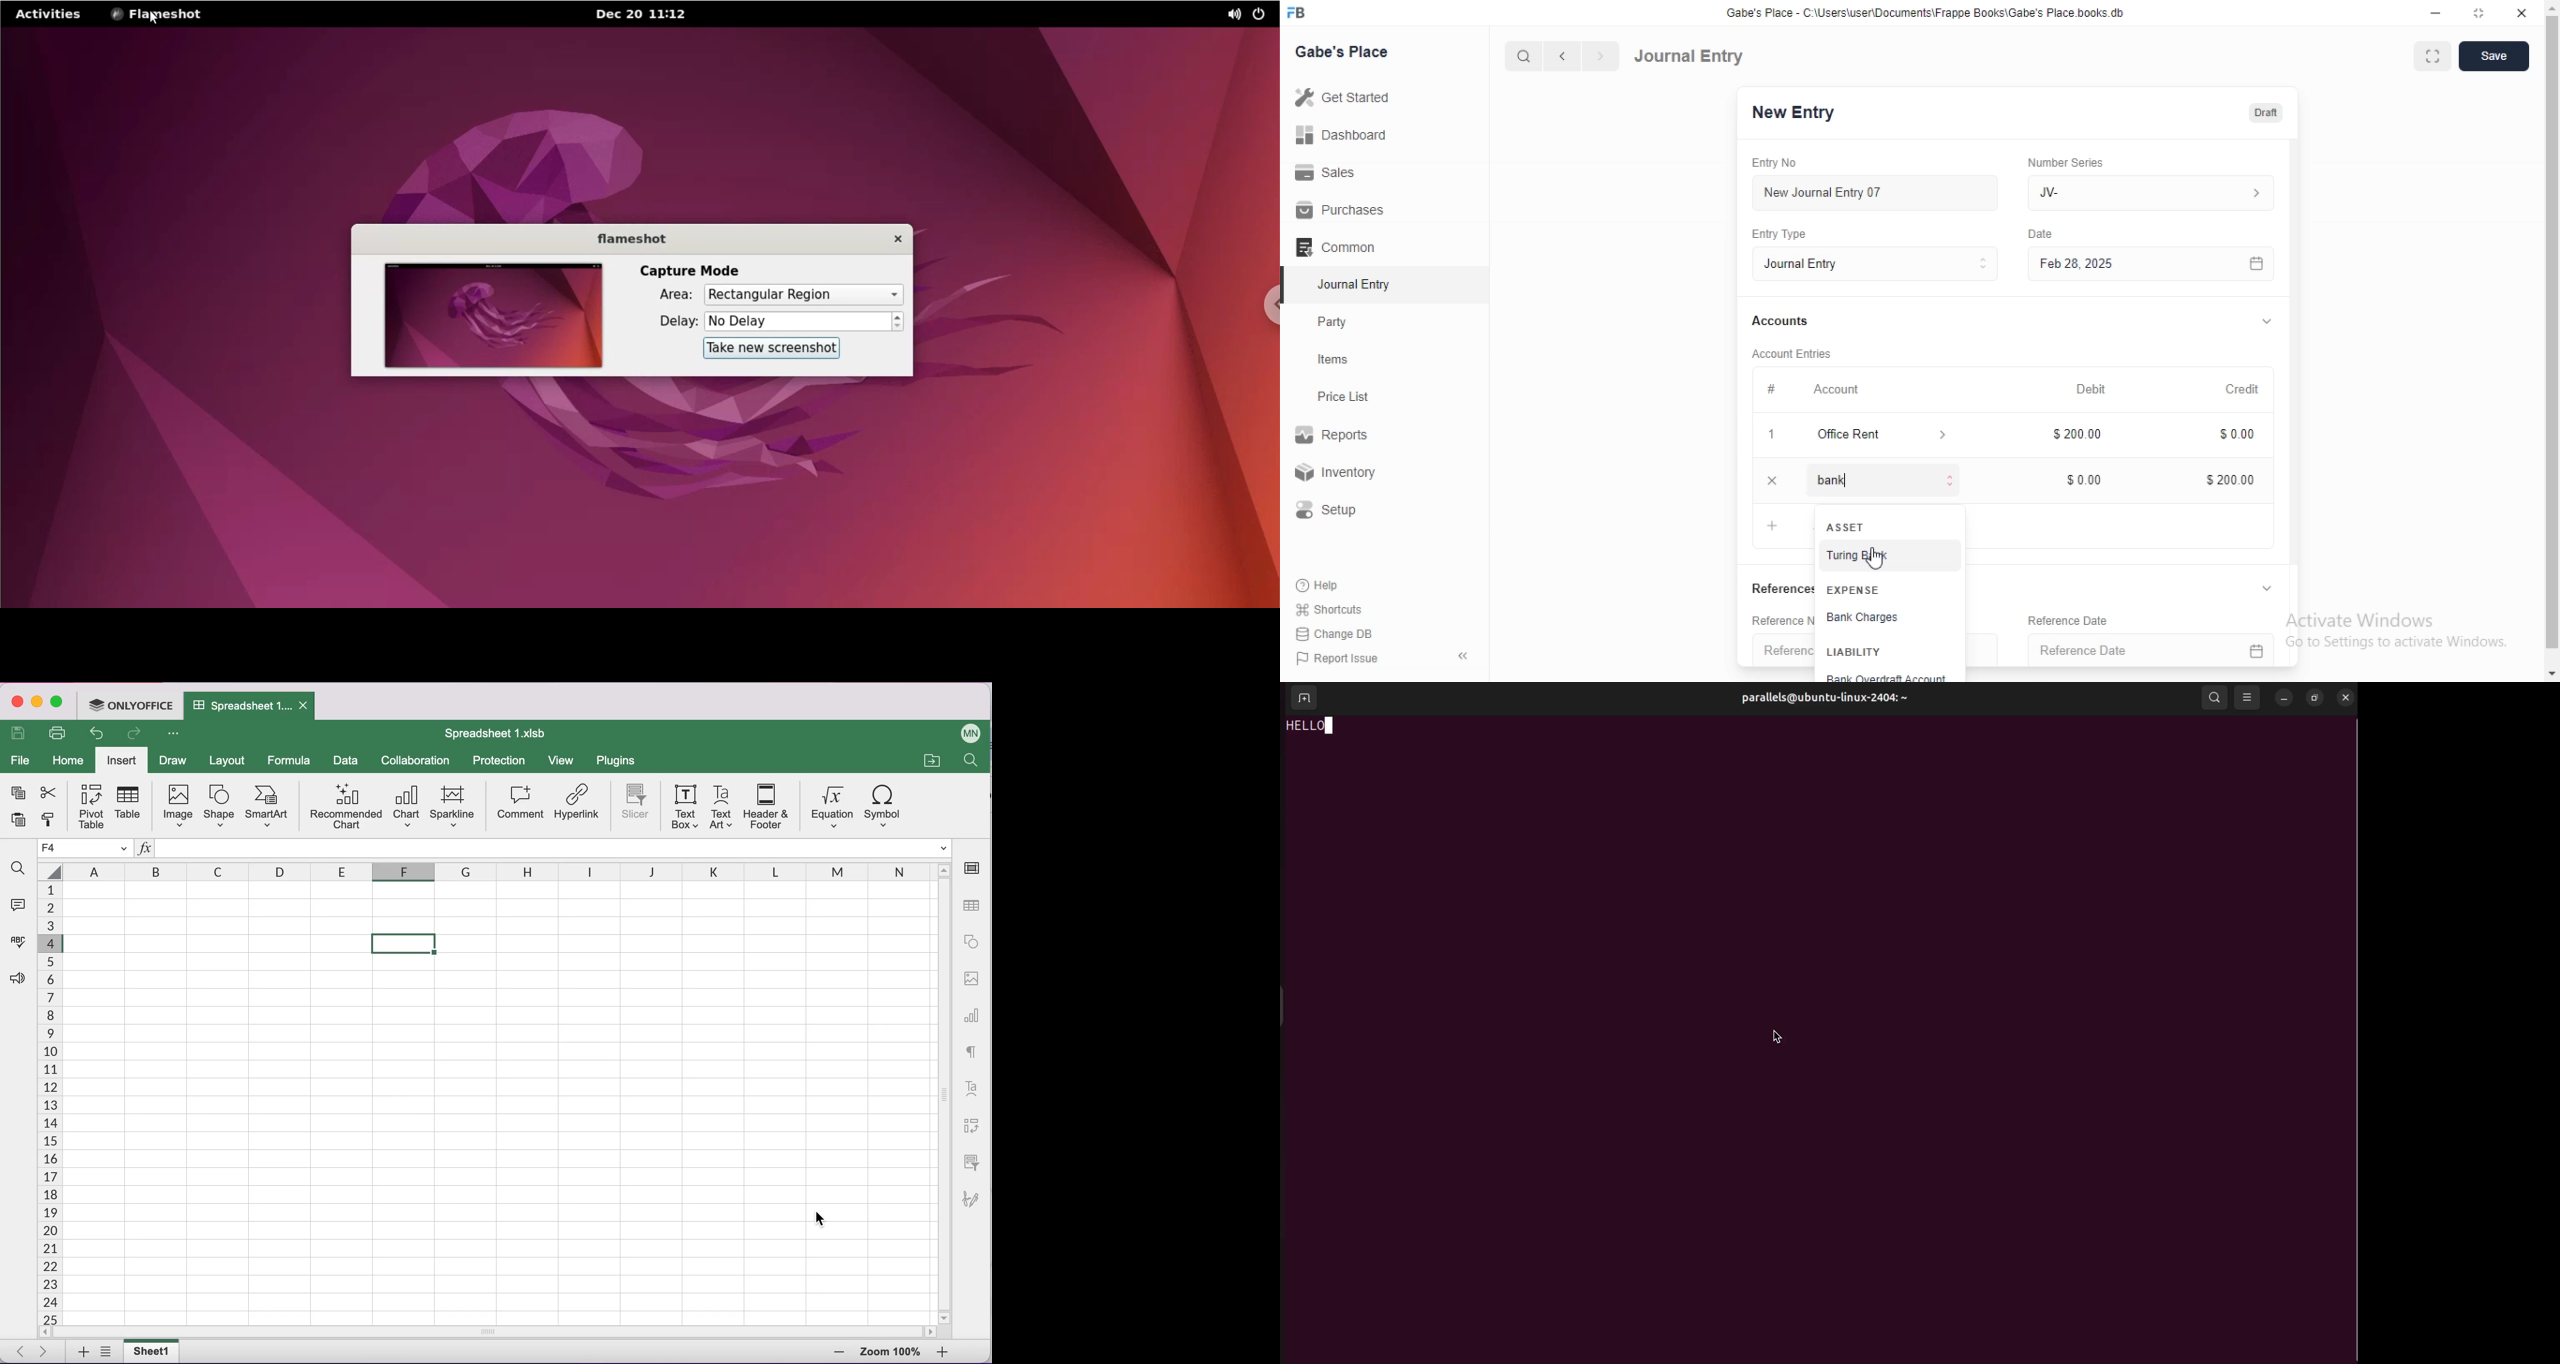  Describe the element at coordinates (2273, 113) in the screenshot. I see `Draft` at that location.